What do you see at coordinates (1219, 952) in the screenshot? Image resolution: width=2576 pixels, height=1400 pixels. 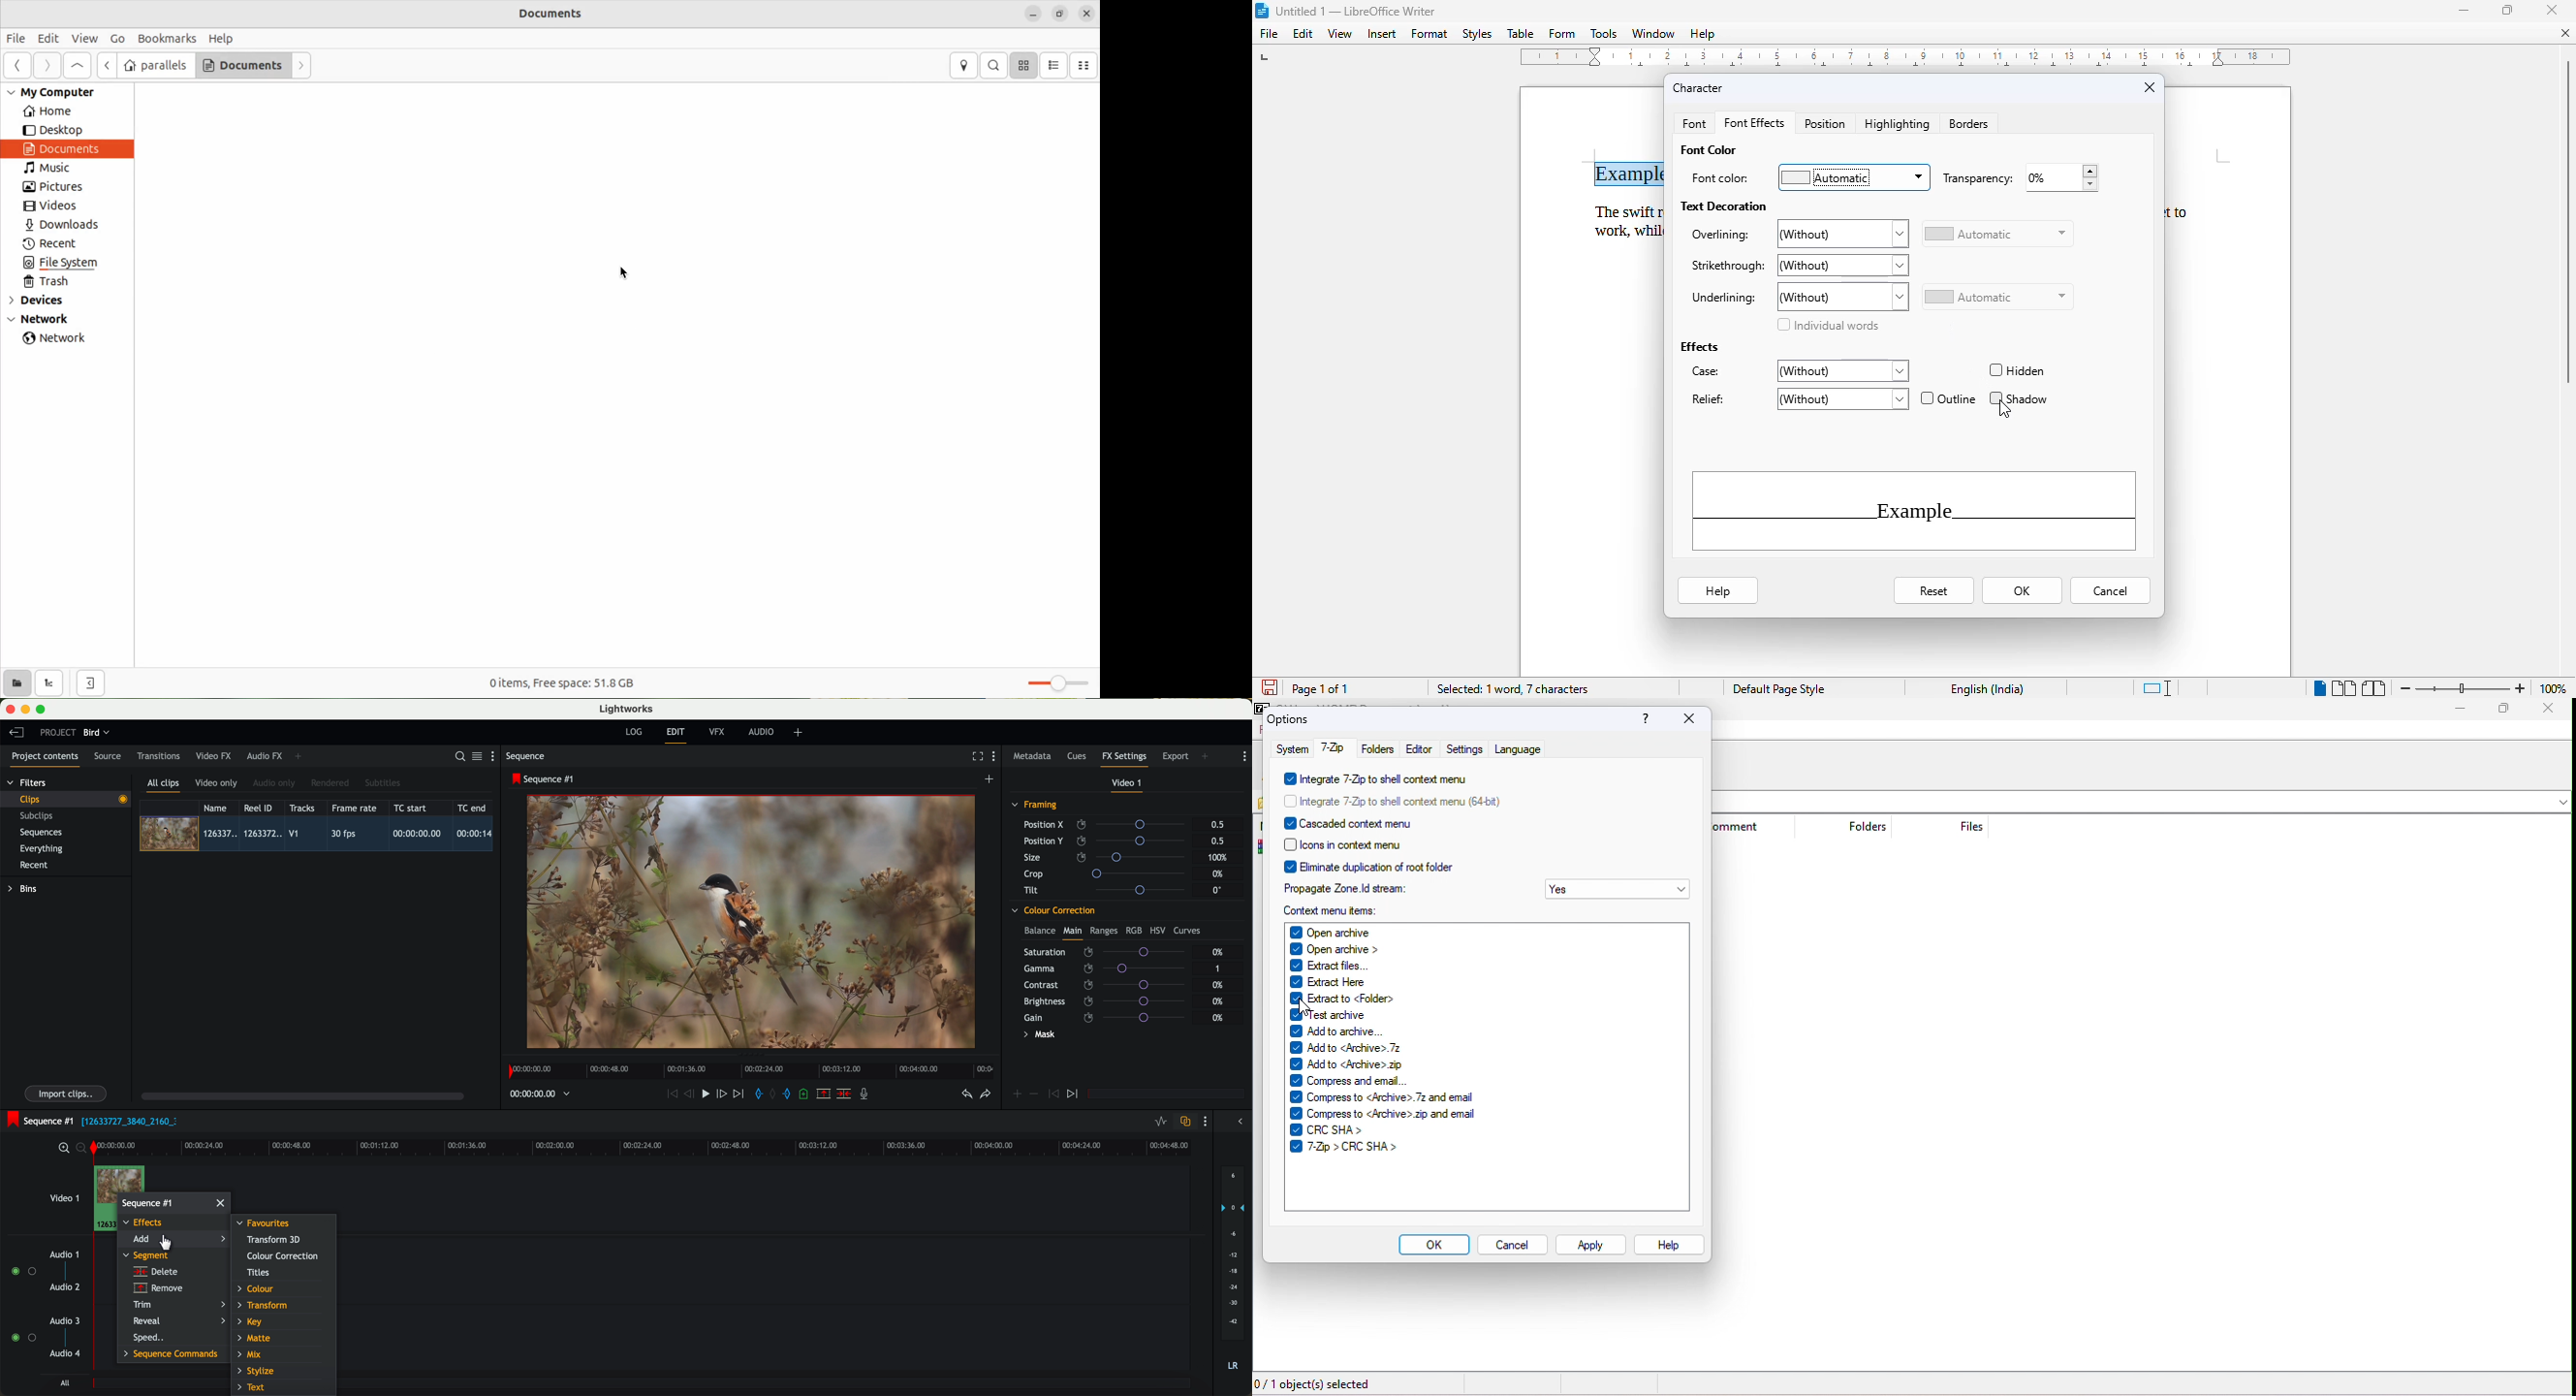 I see `0%` at bounding box center [1219, 952].